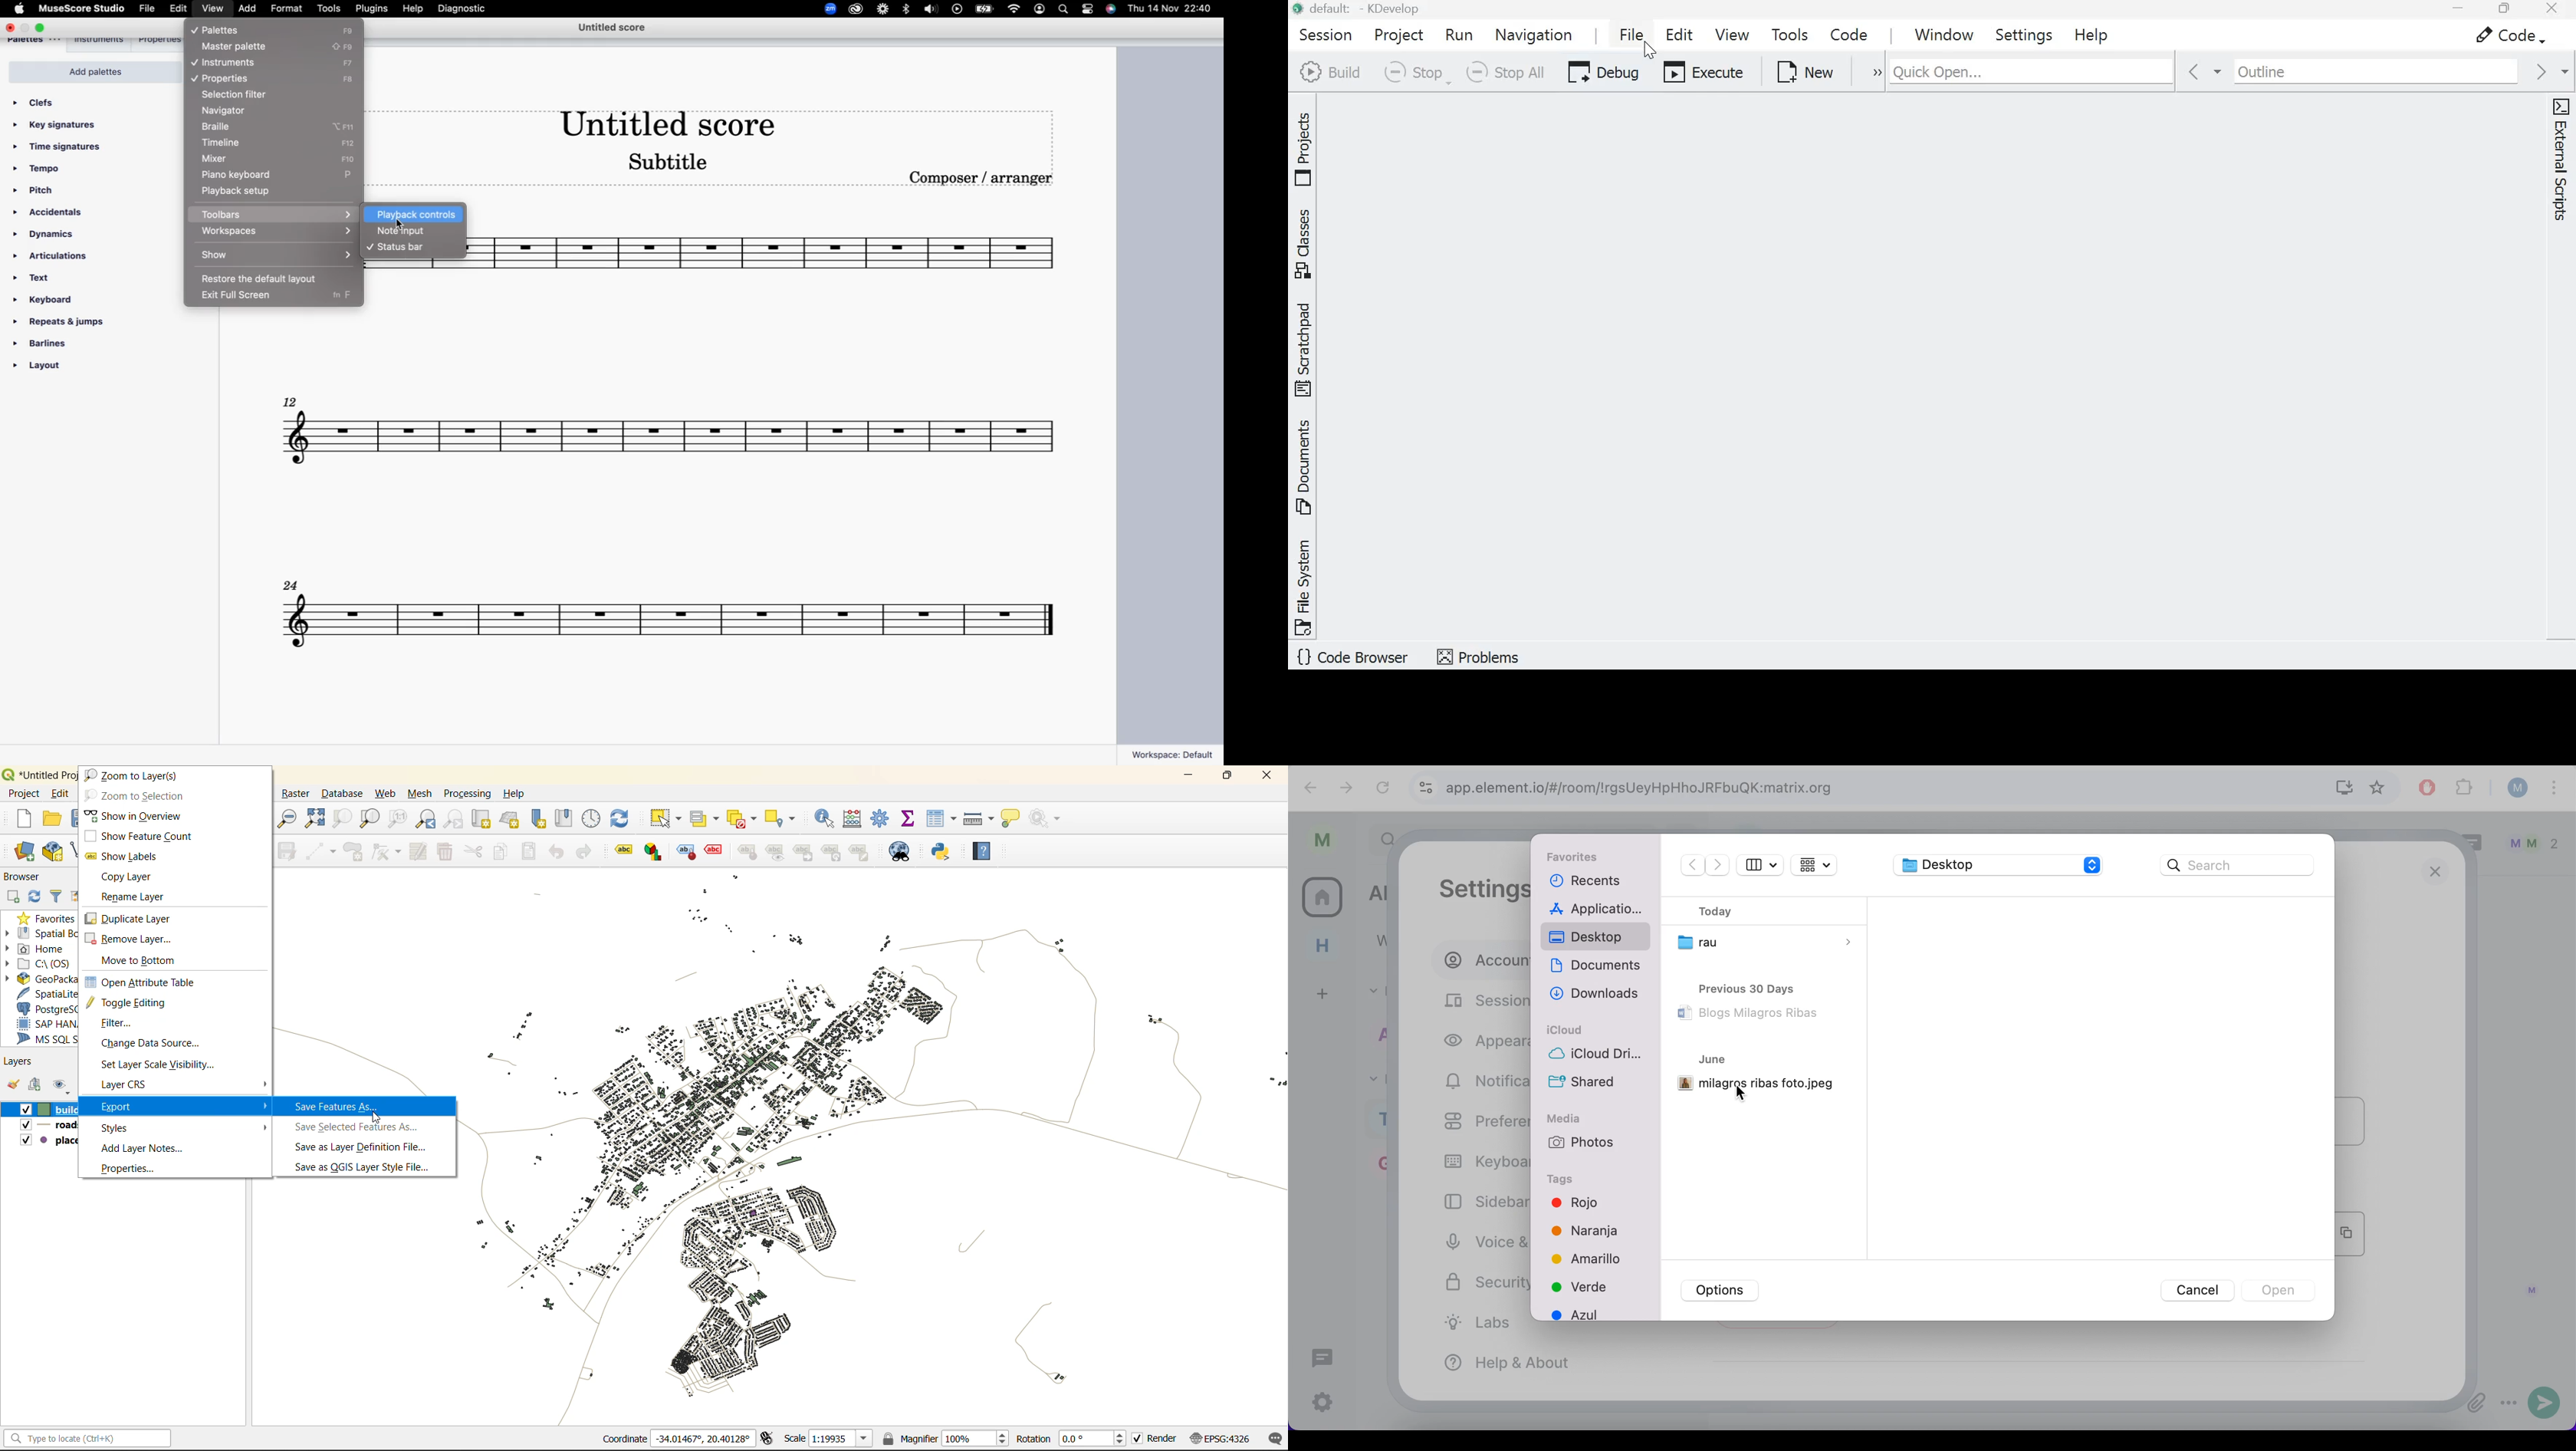 Image resolution: width=2576 pixels, height=1456 pixels. I want to click on files, so click(1767, 1020).